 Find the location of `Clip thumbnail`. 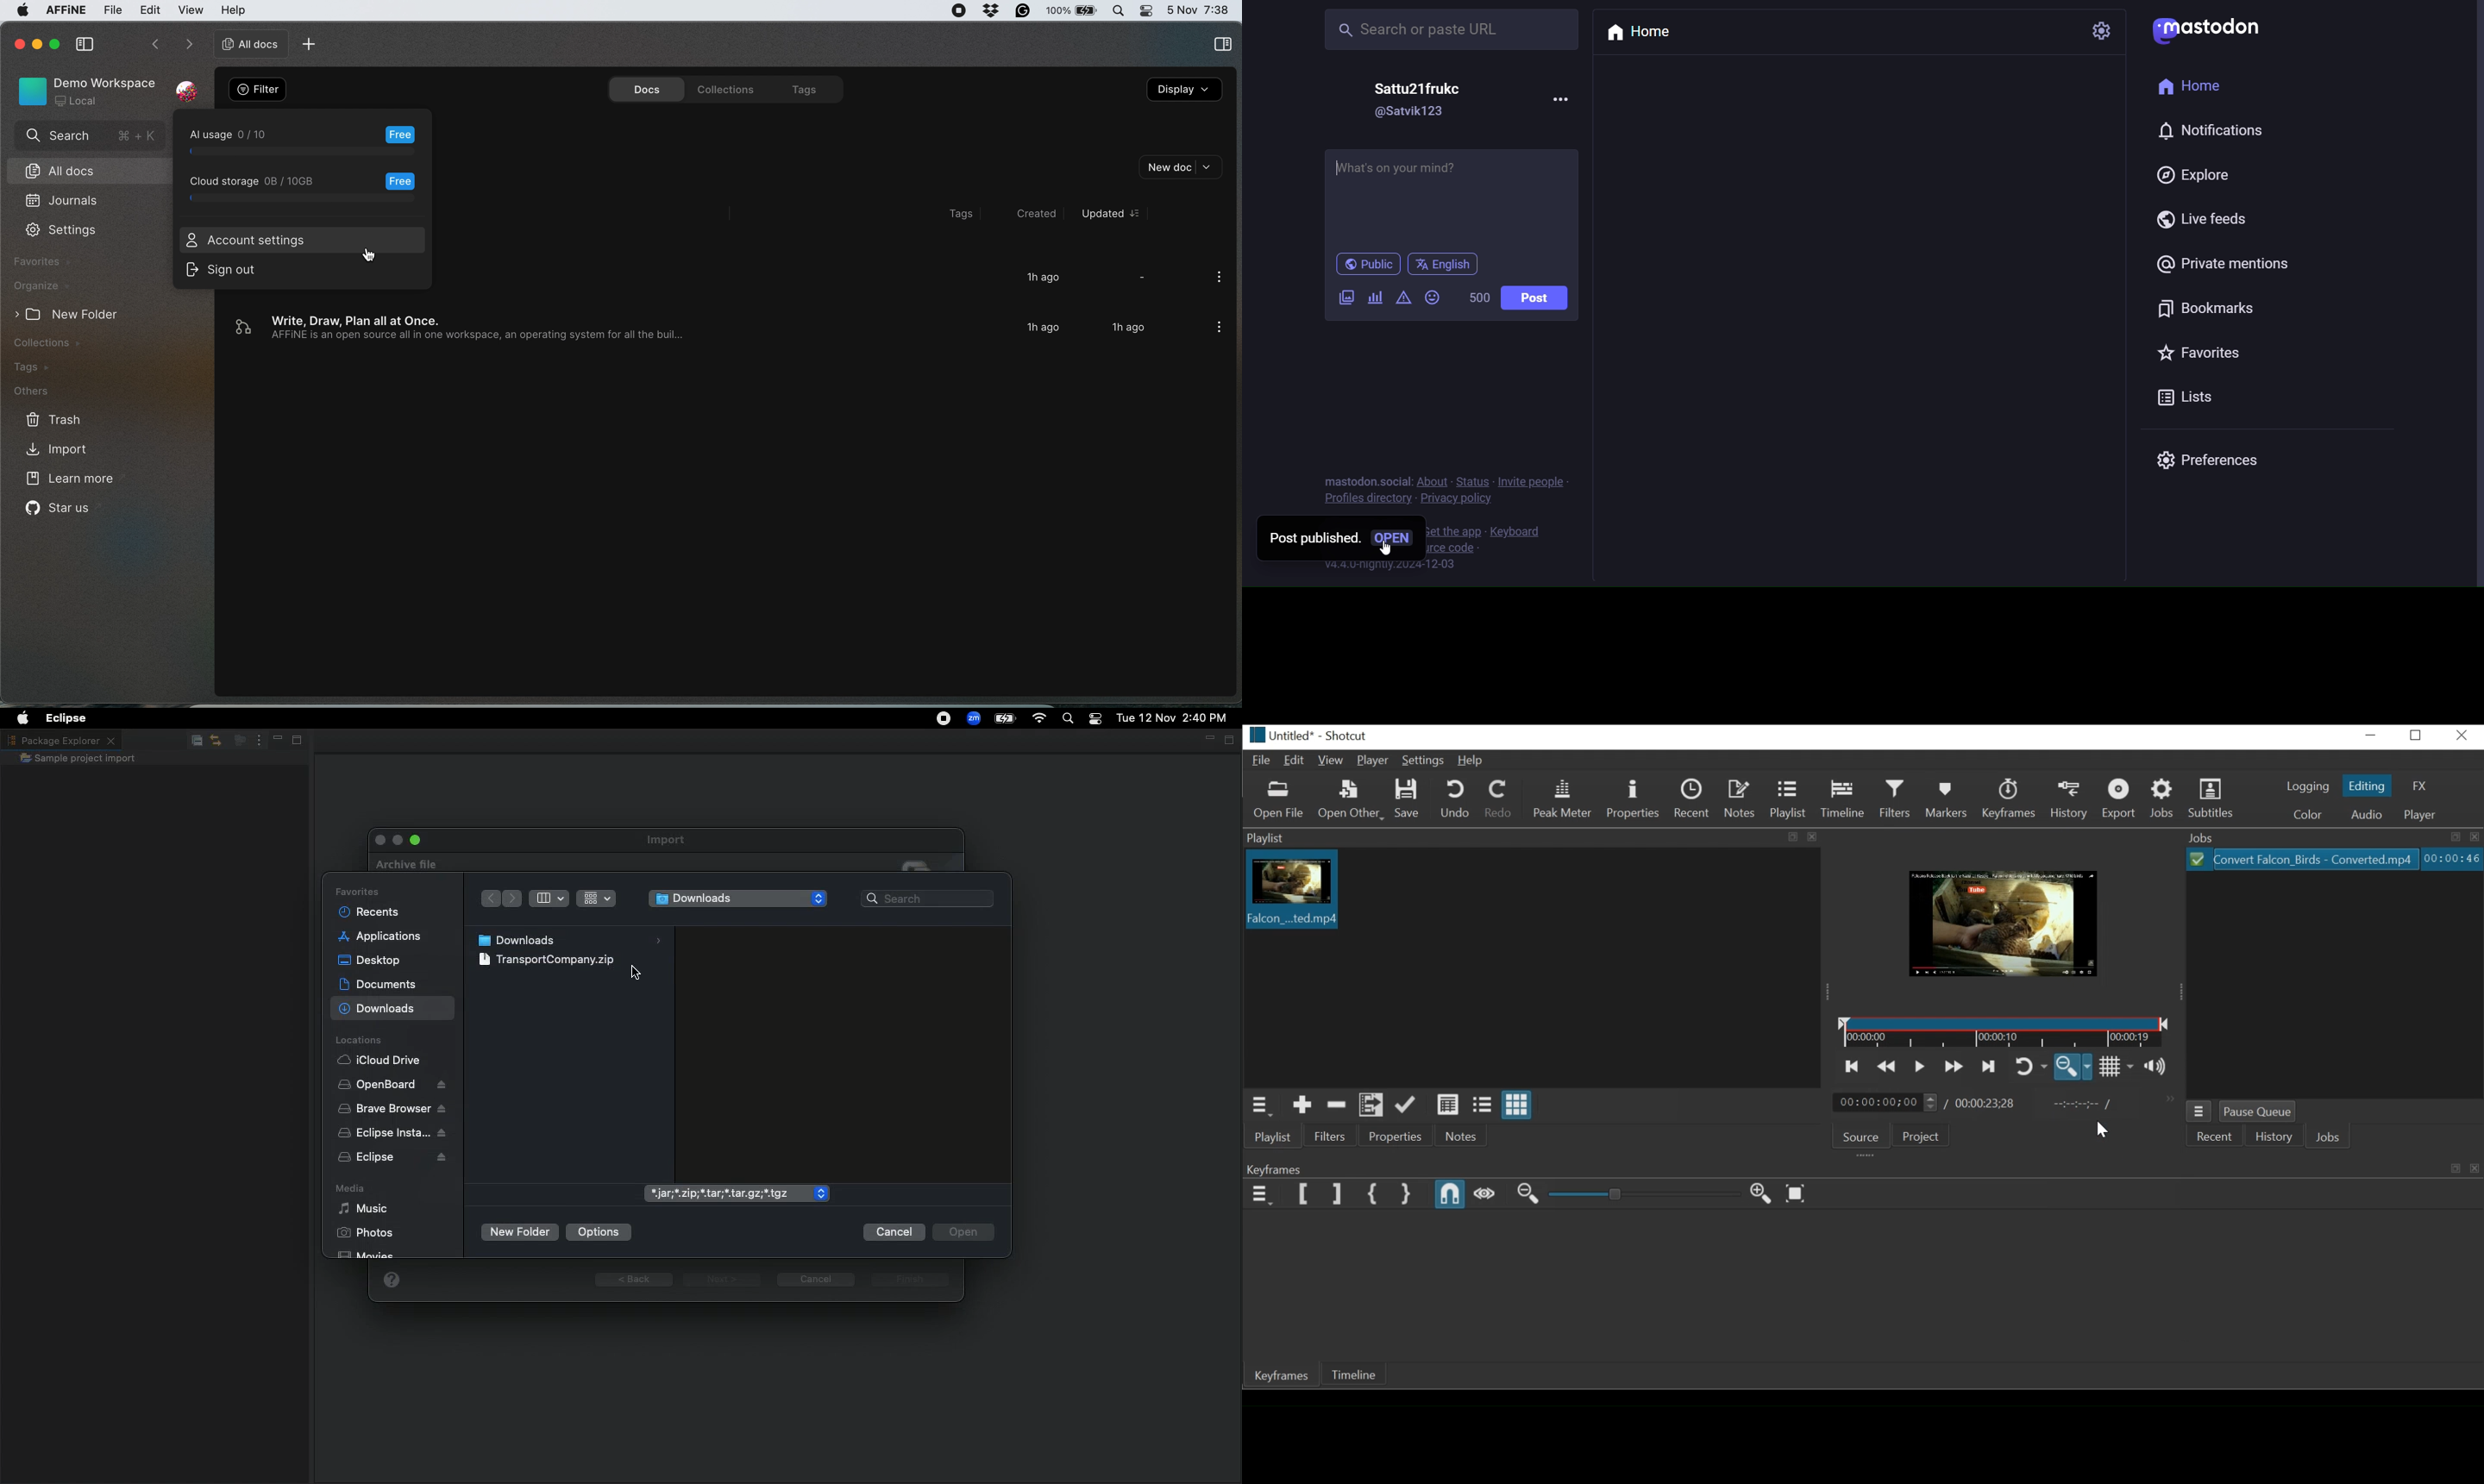

Clip thumbnail is located at coordinates (1532, 969).